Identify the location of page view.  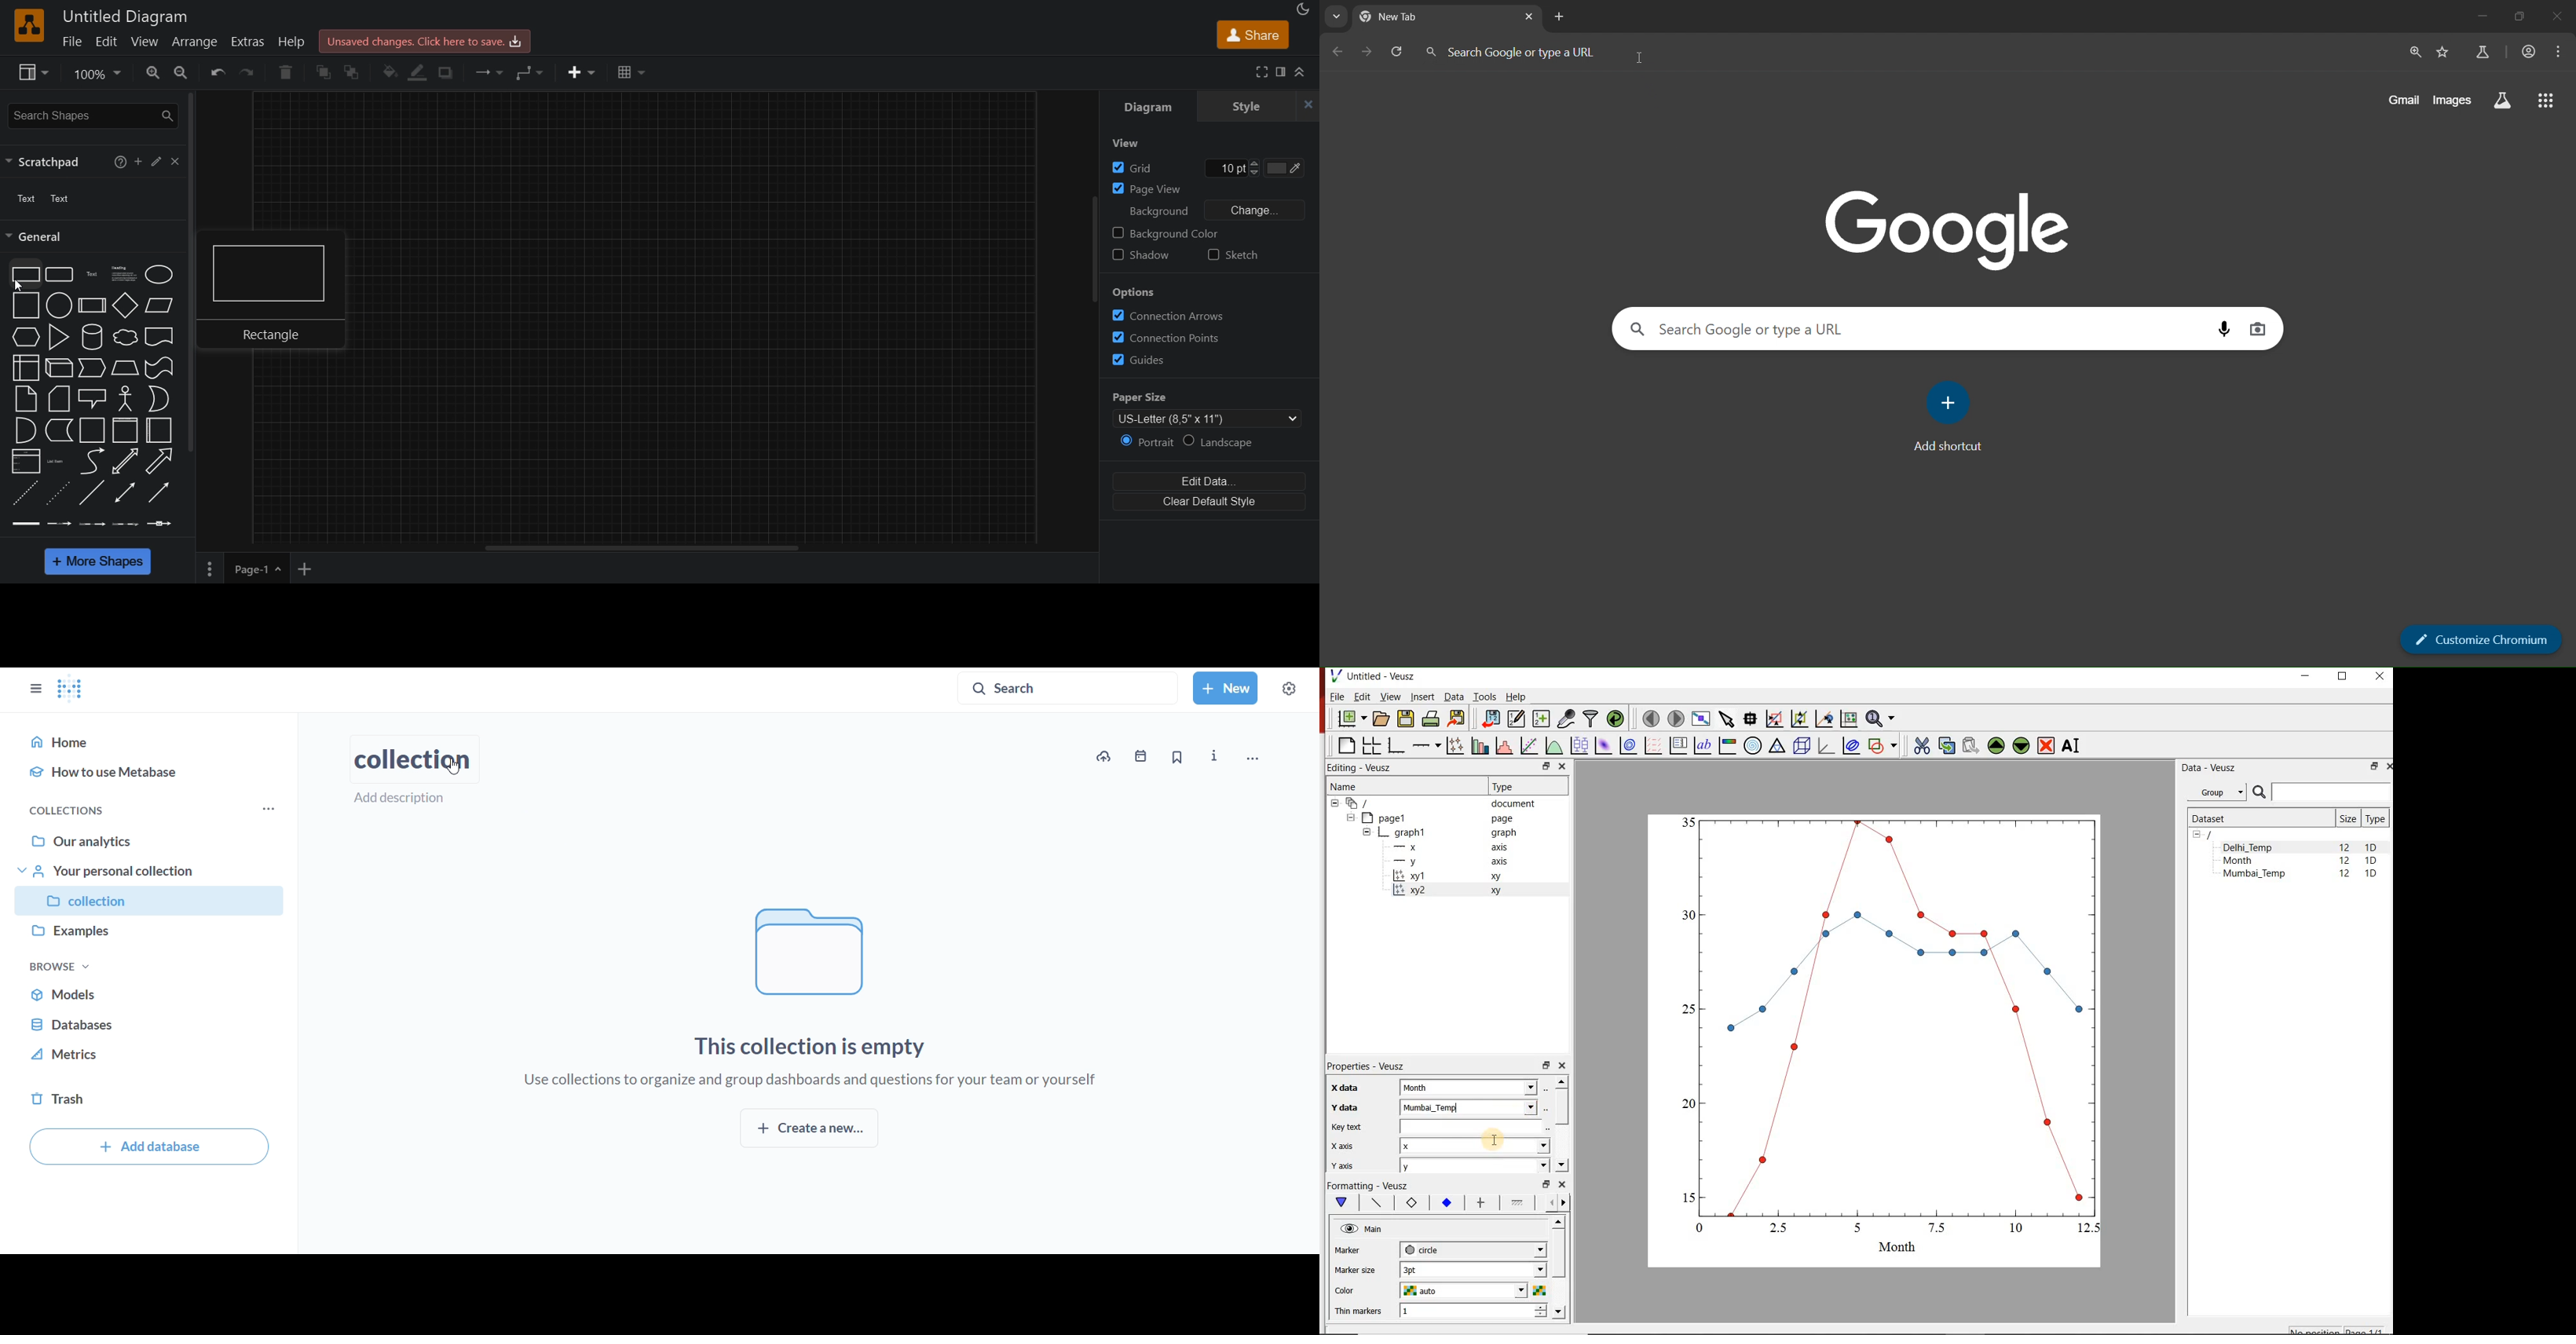
(1151, 188).